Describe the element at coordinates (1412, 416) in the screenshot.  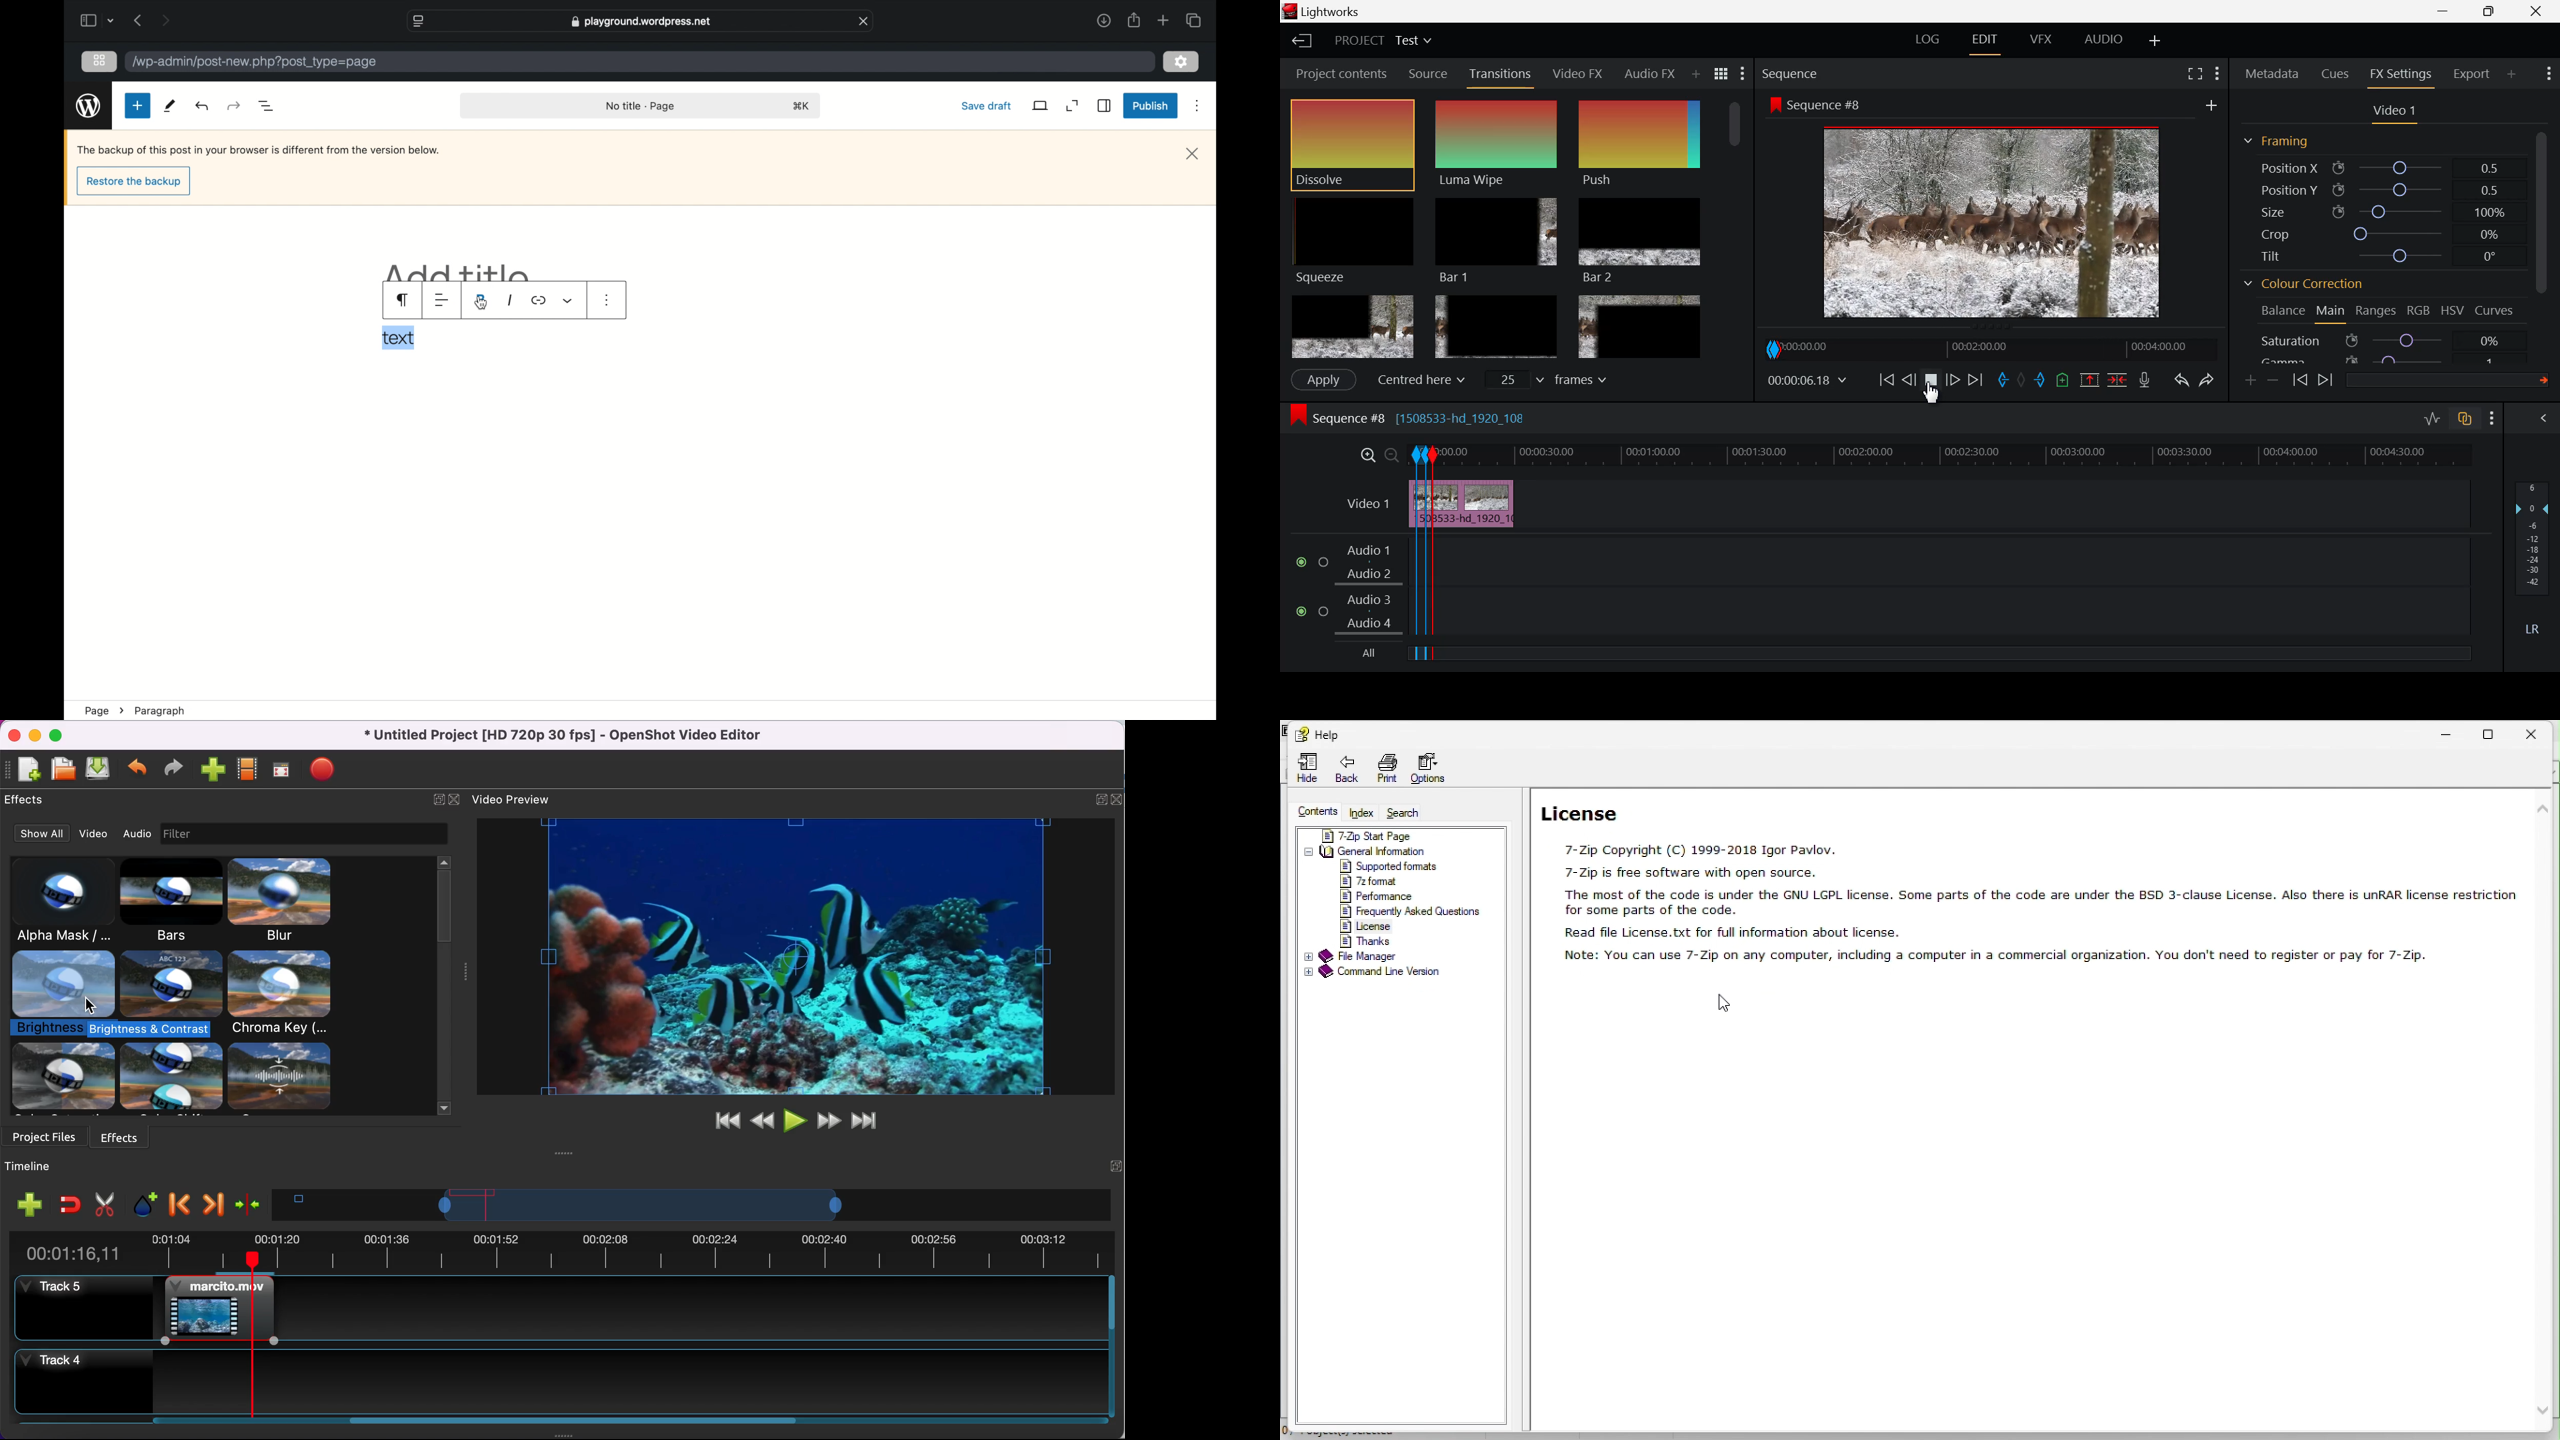
I see `Sequence #8 [1508533-hd_1920_10` at that location.